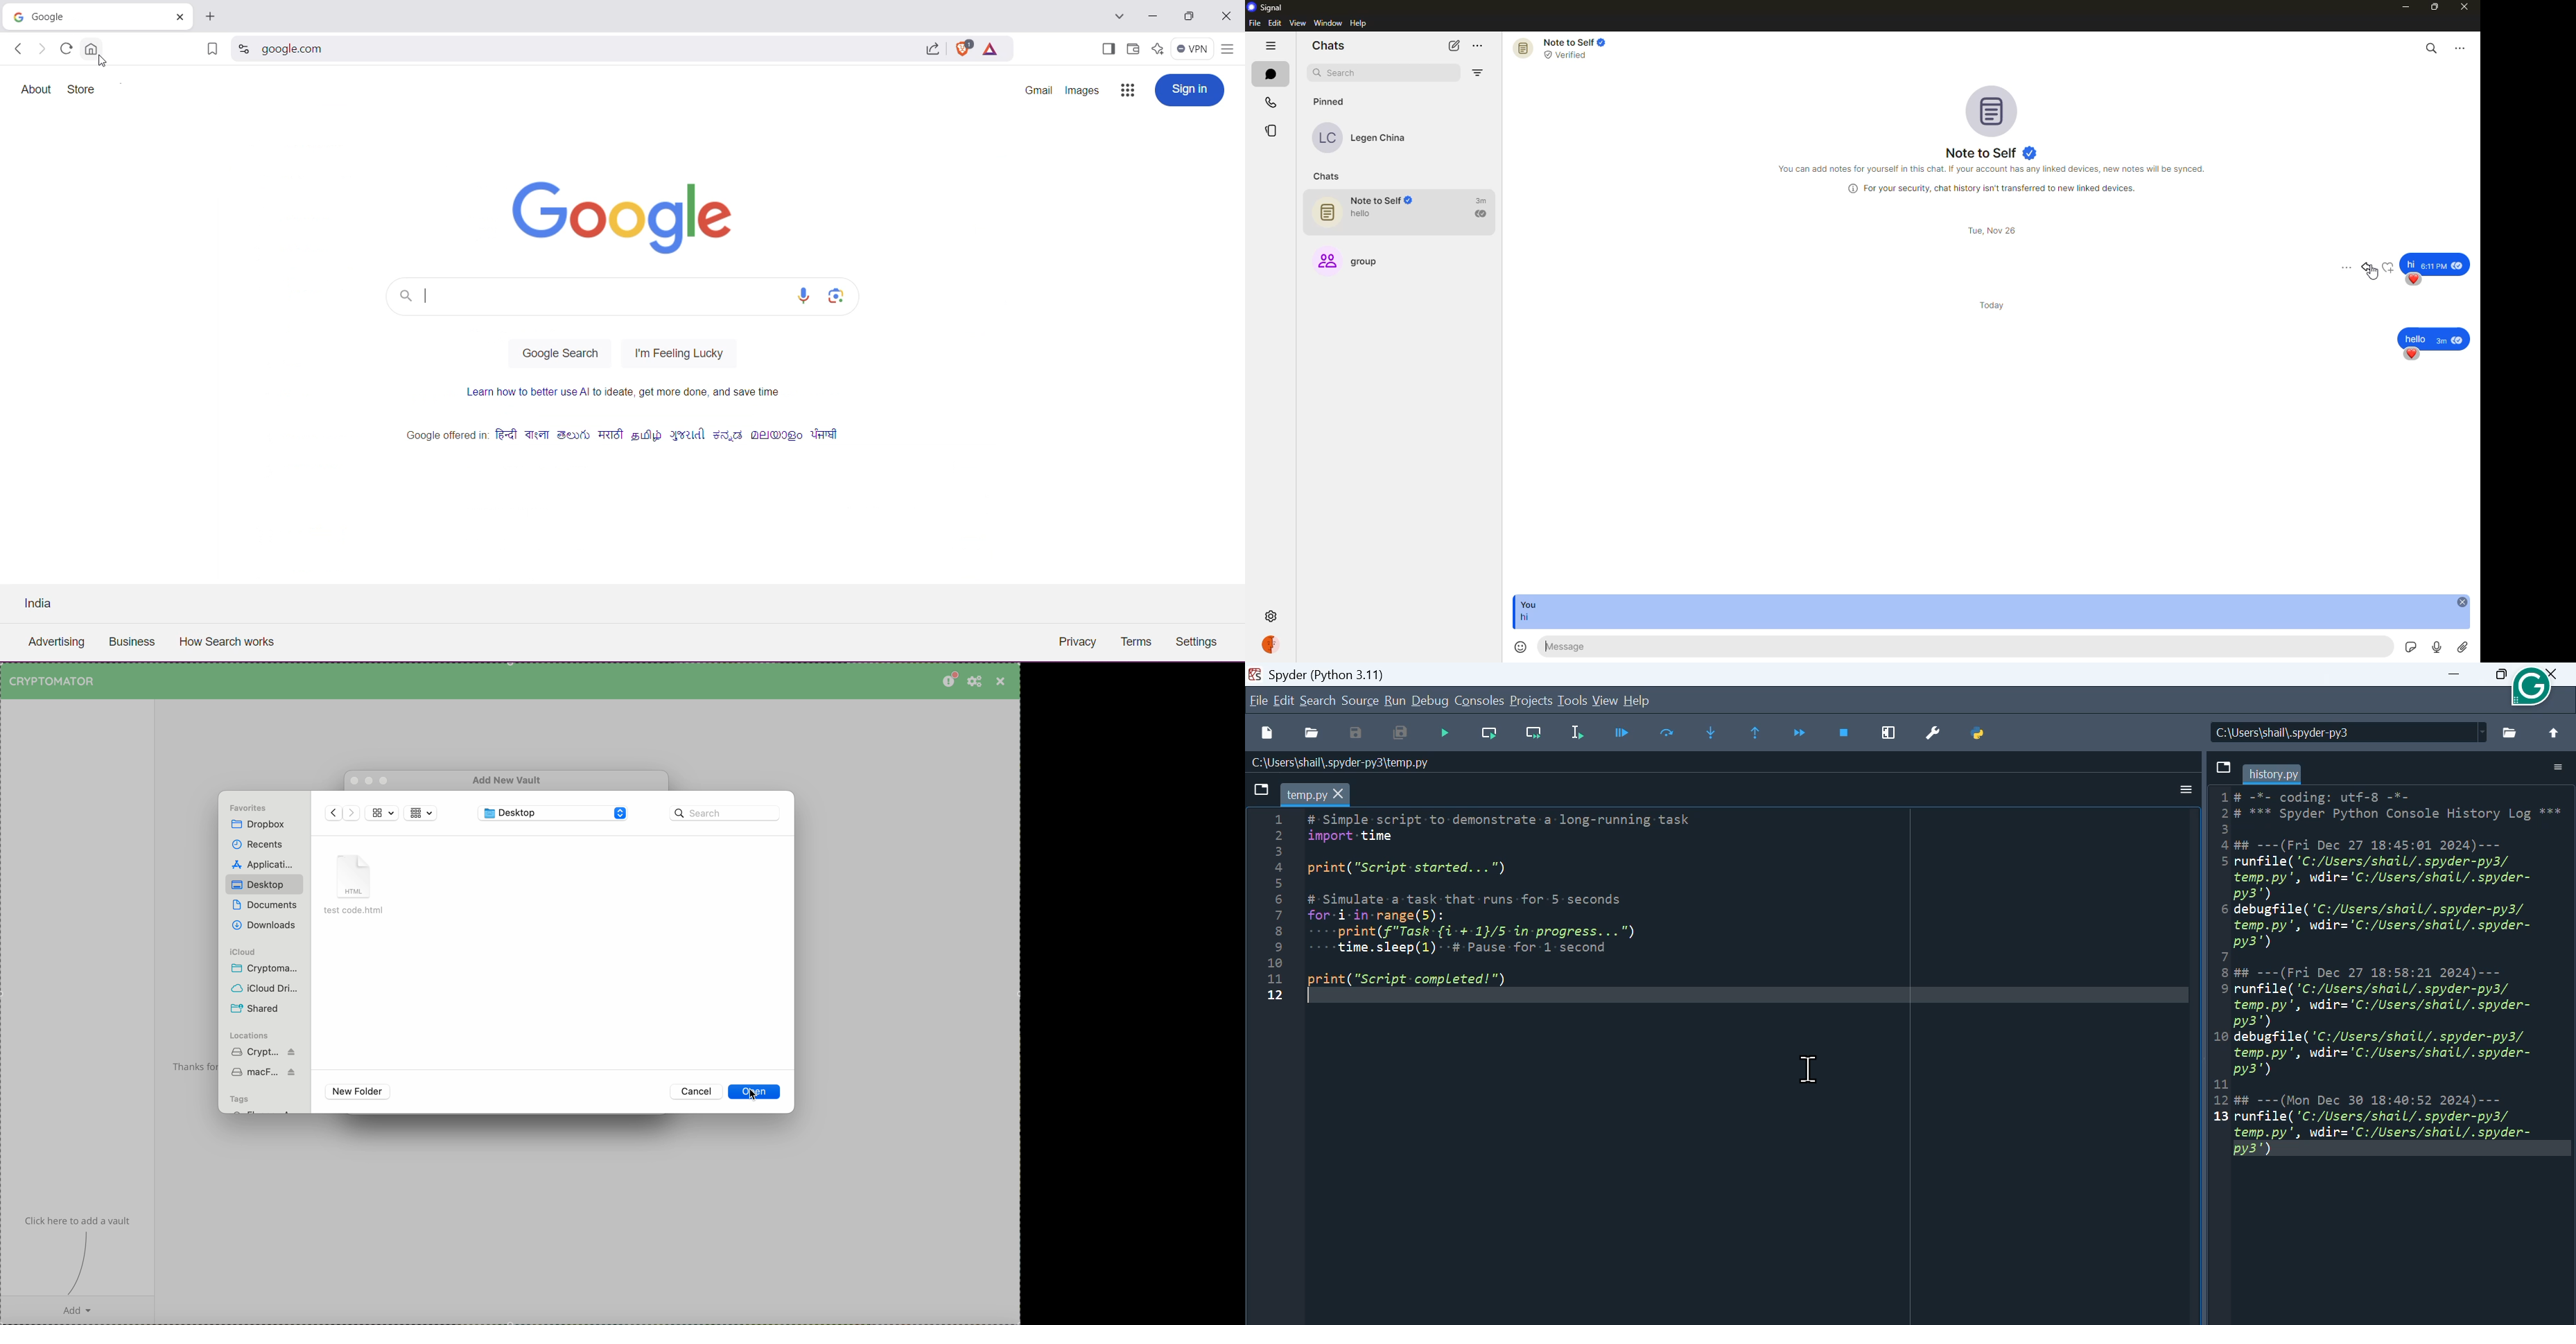 This screenshot has height=1344, width=2576. What do you see at coordinates (1757, 733) in the screenshot?
I see `Execute until next function returns` at bounding box center [1757, 733].